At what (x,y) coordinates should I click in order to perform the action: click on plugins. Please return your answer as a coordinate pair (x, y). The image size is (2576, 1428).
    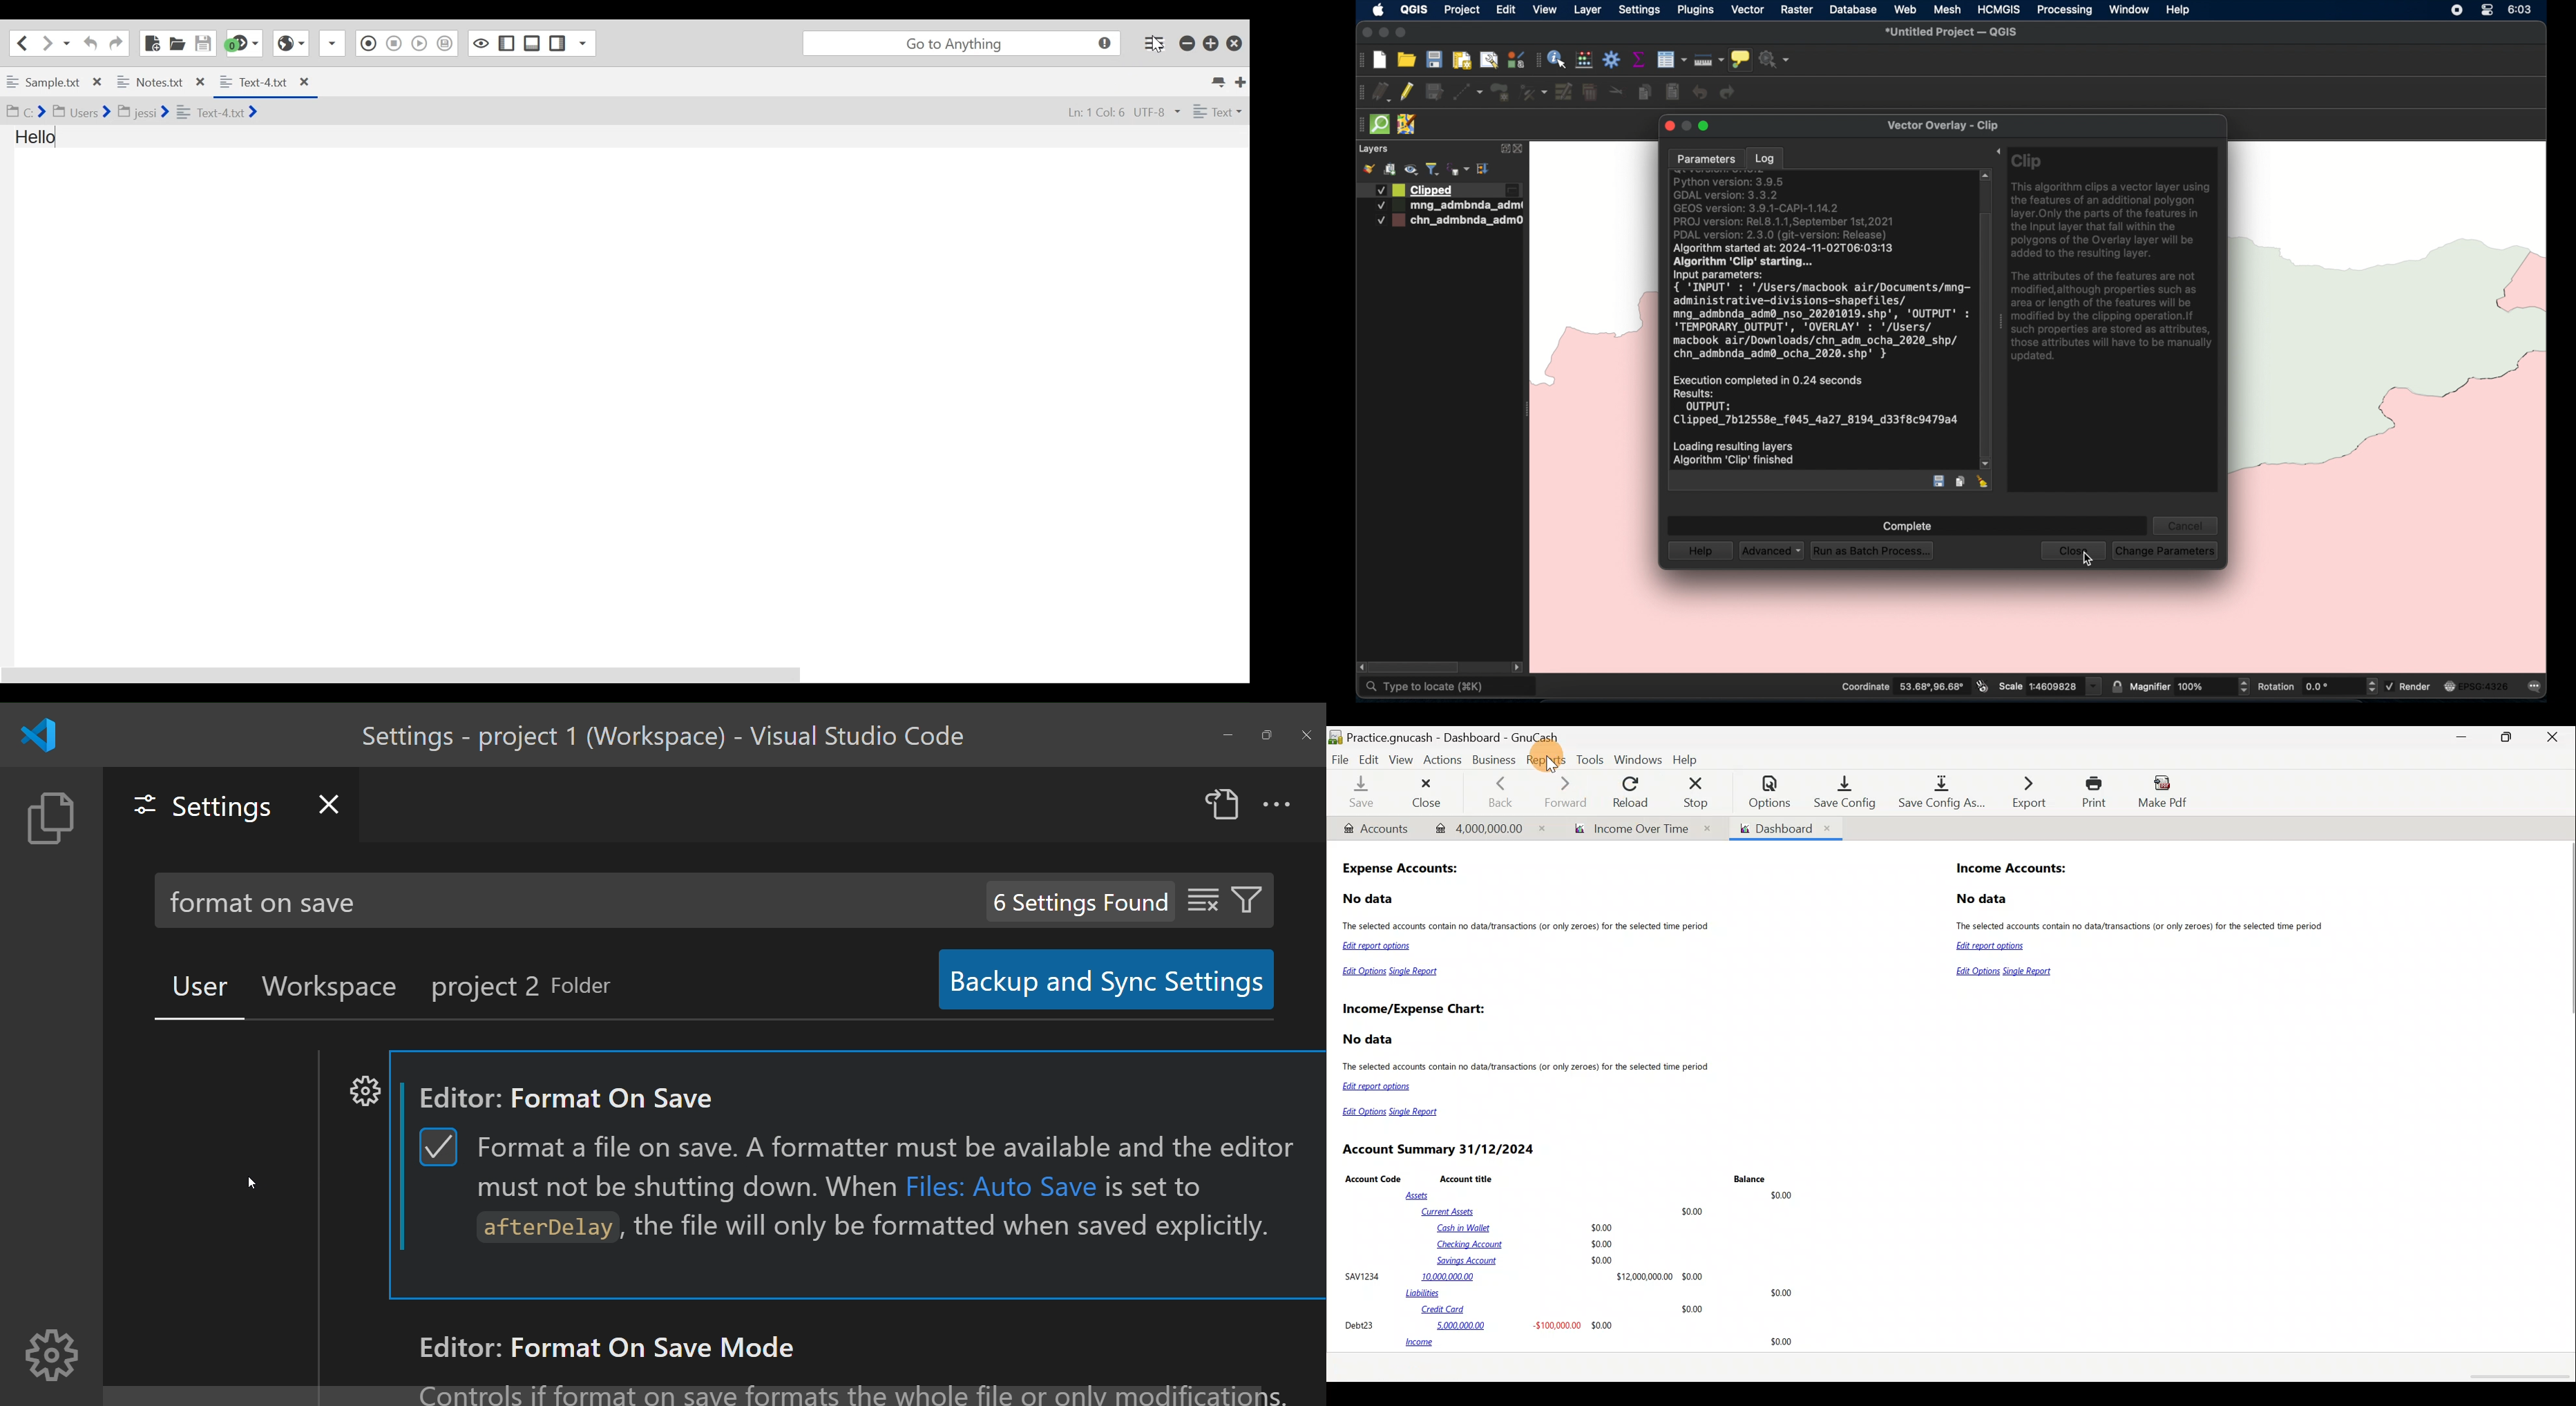
    Looking at the image, I should click on (1695, 9).